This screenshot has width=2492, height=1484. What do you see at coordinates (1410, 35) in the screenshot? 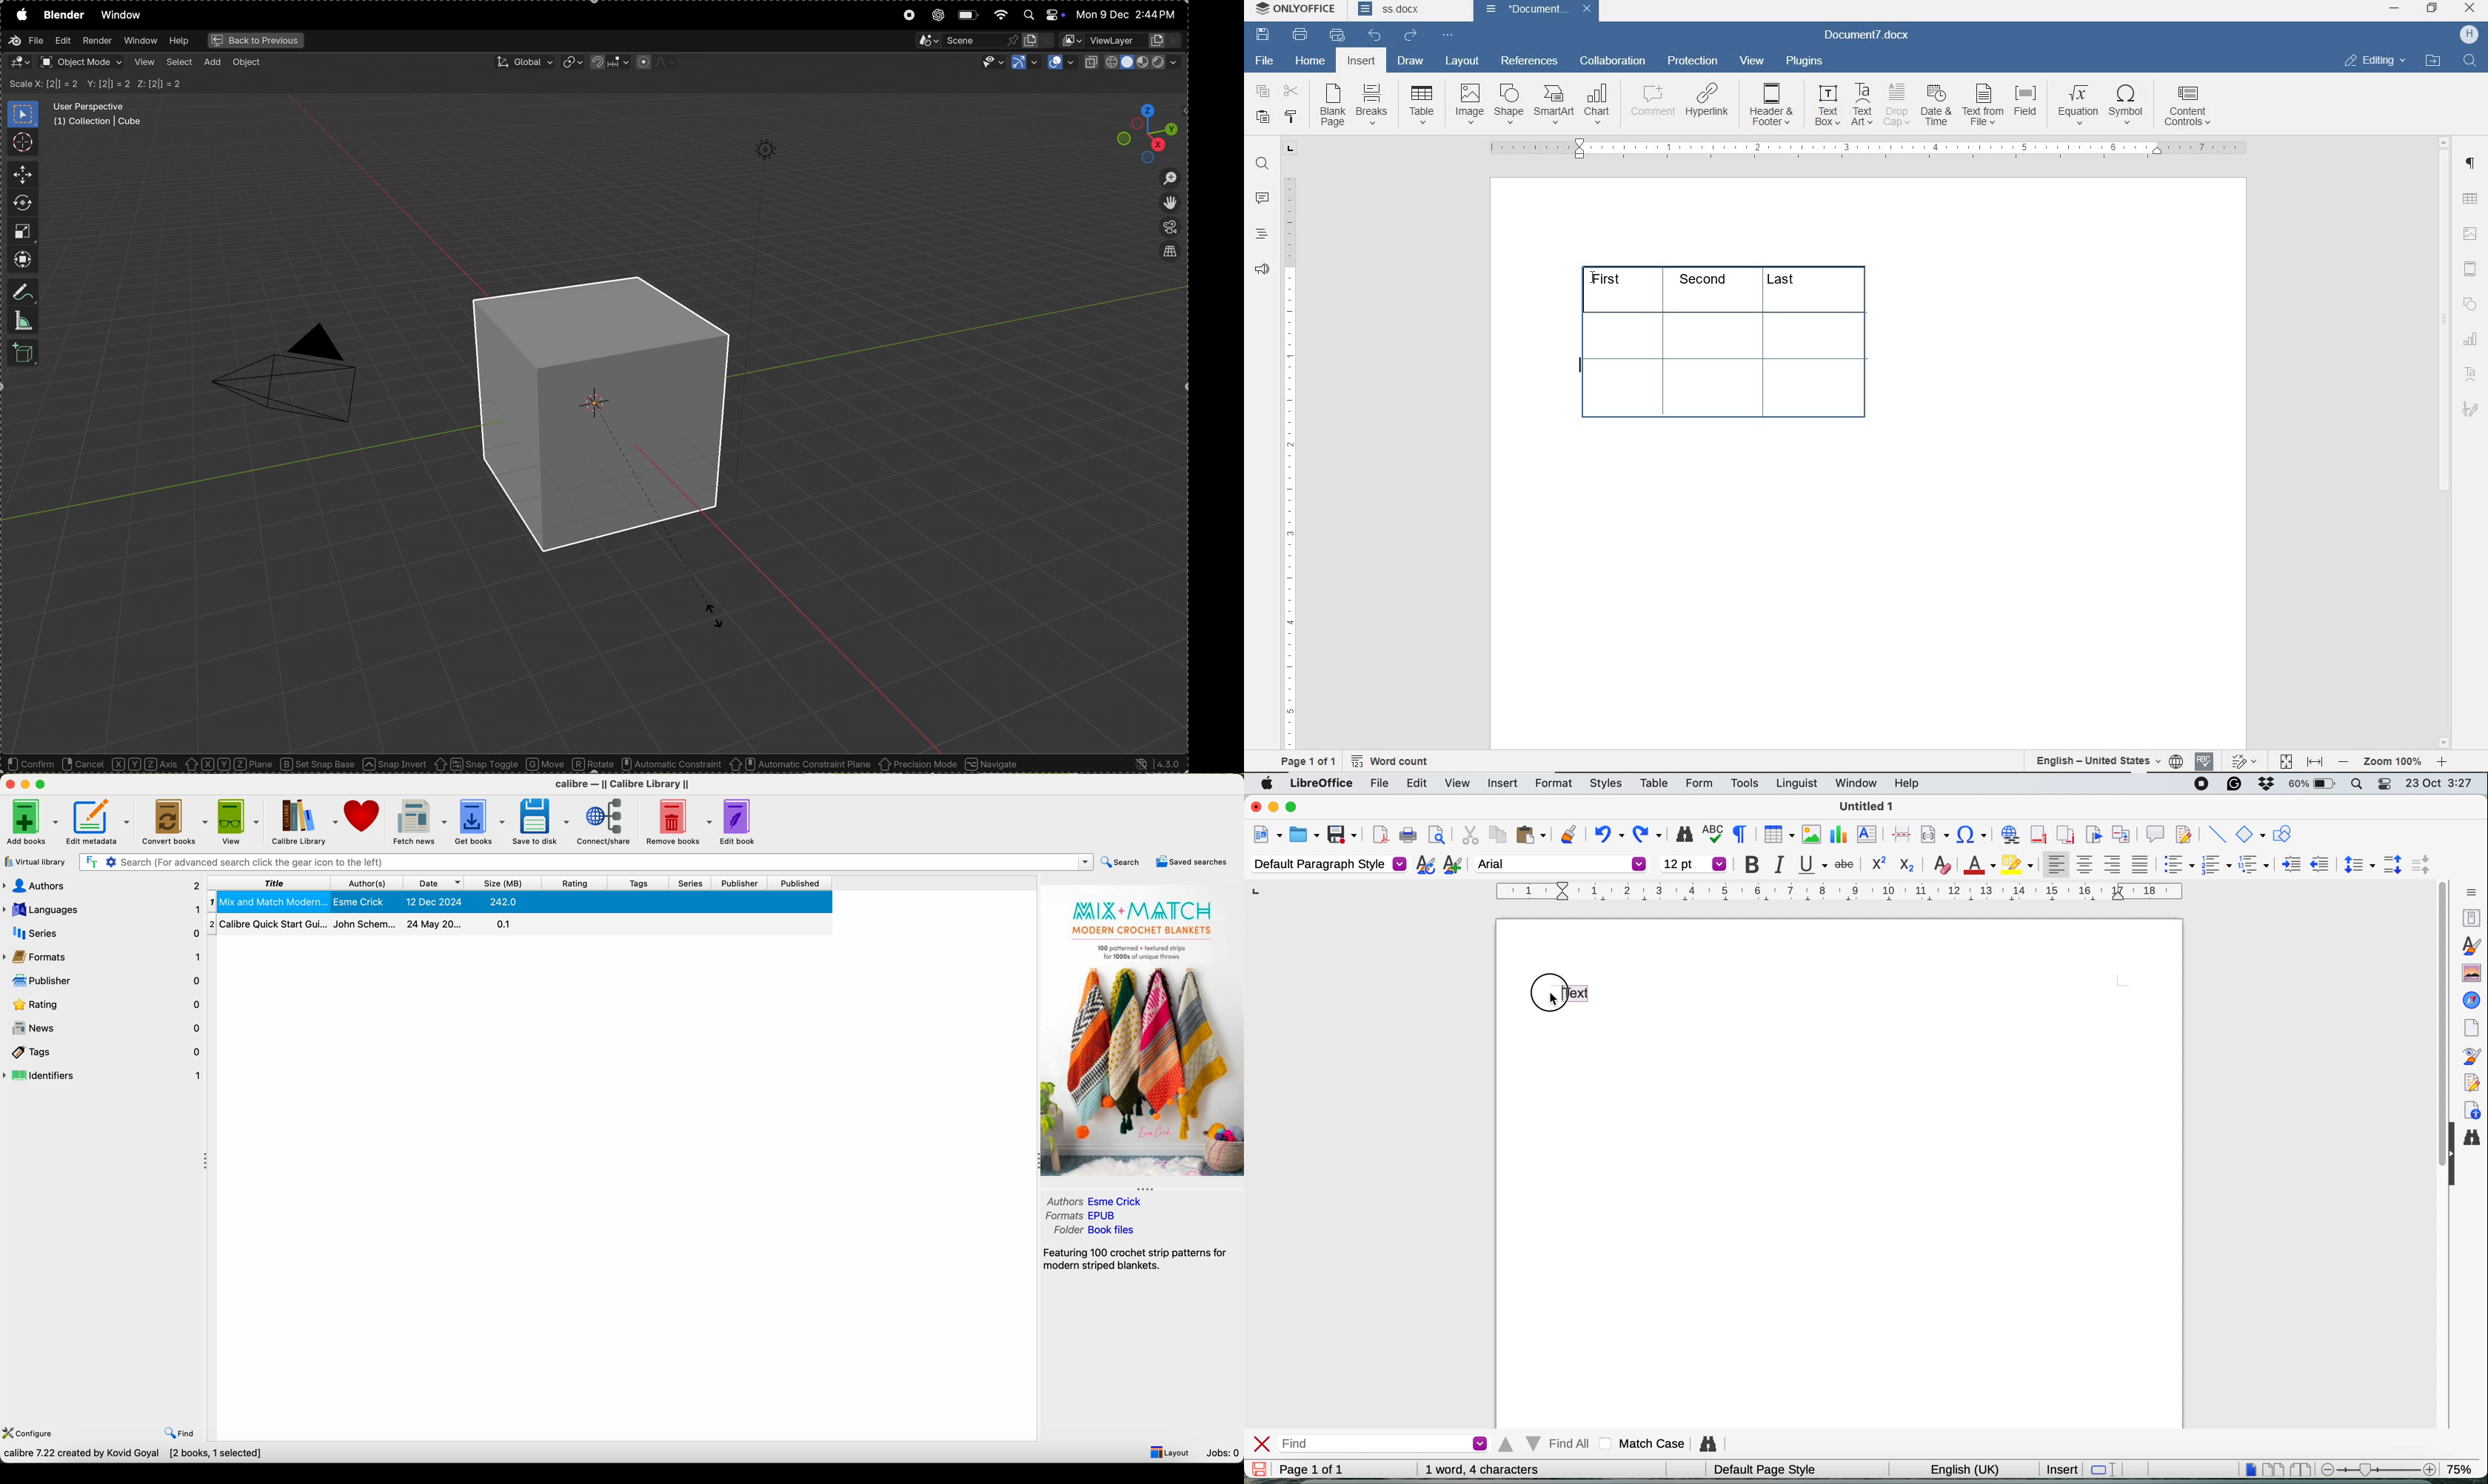
I see `redo` at bounding box center [1410, 35].